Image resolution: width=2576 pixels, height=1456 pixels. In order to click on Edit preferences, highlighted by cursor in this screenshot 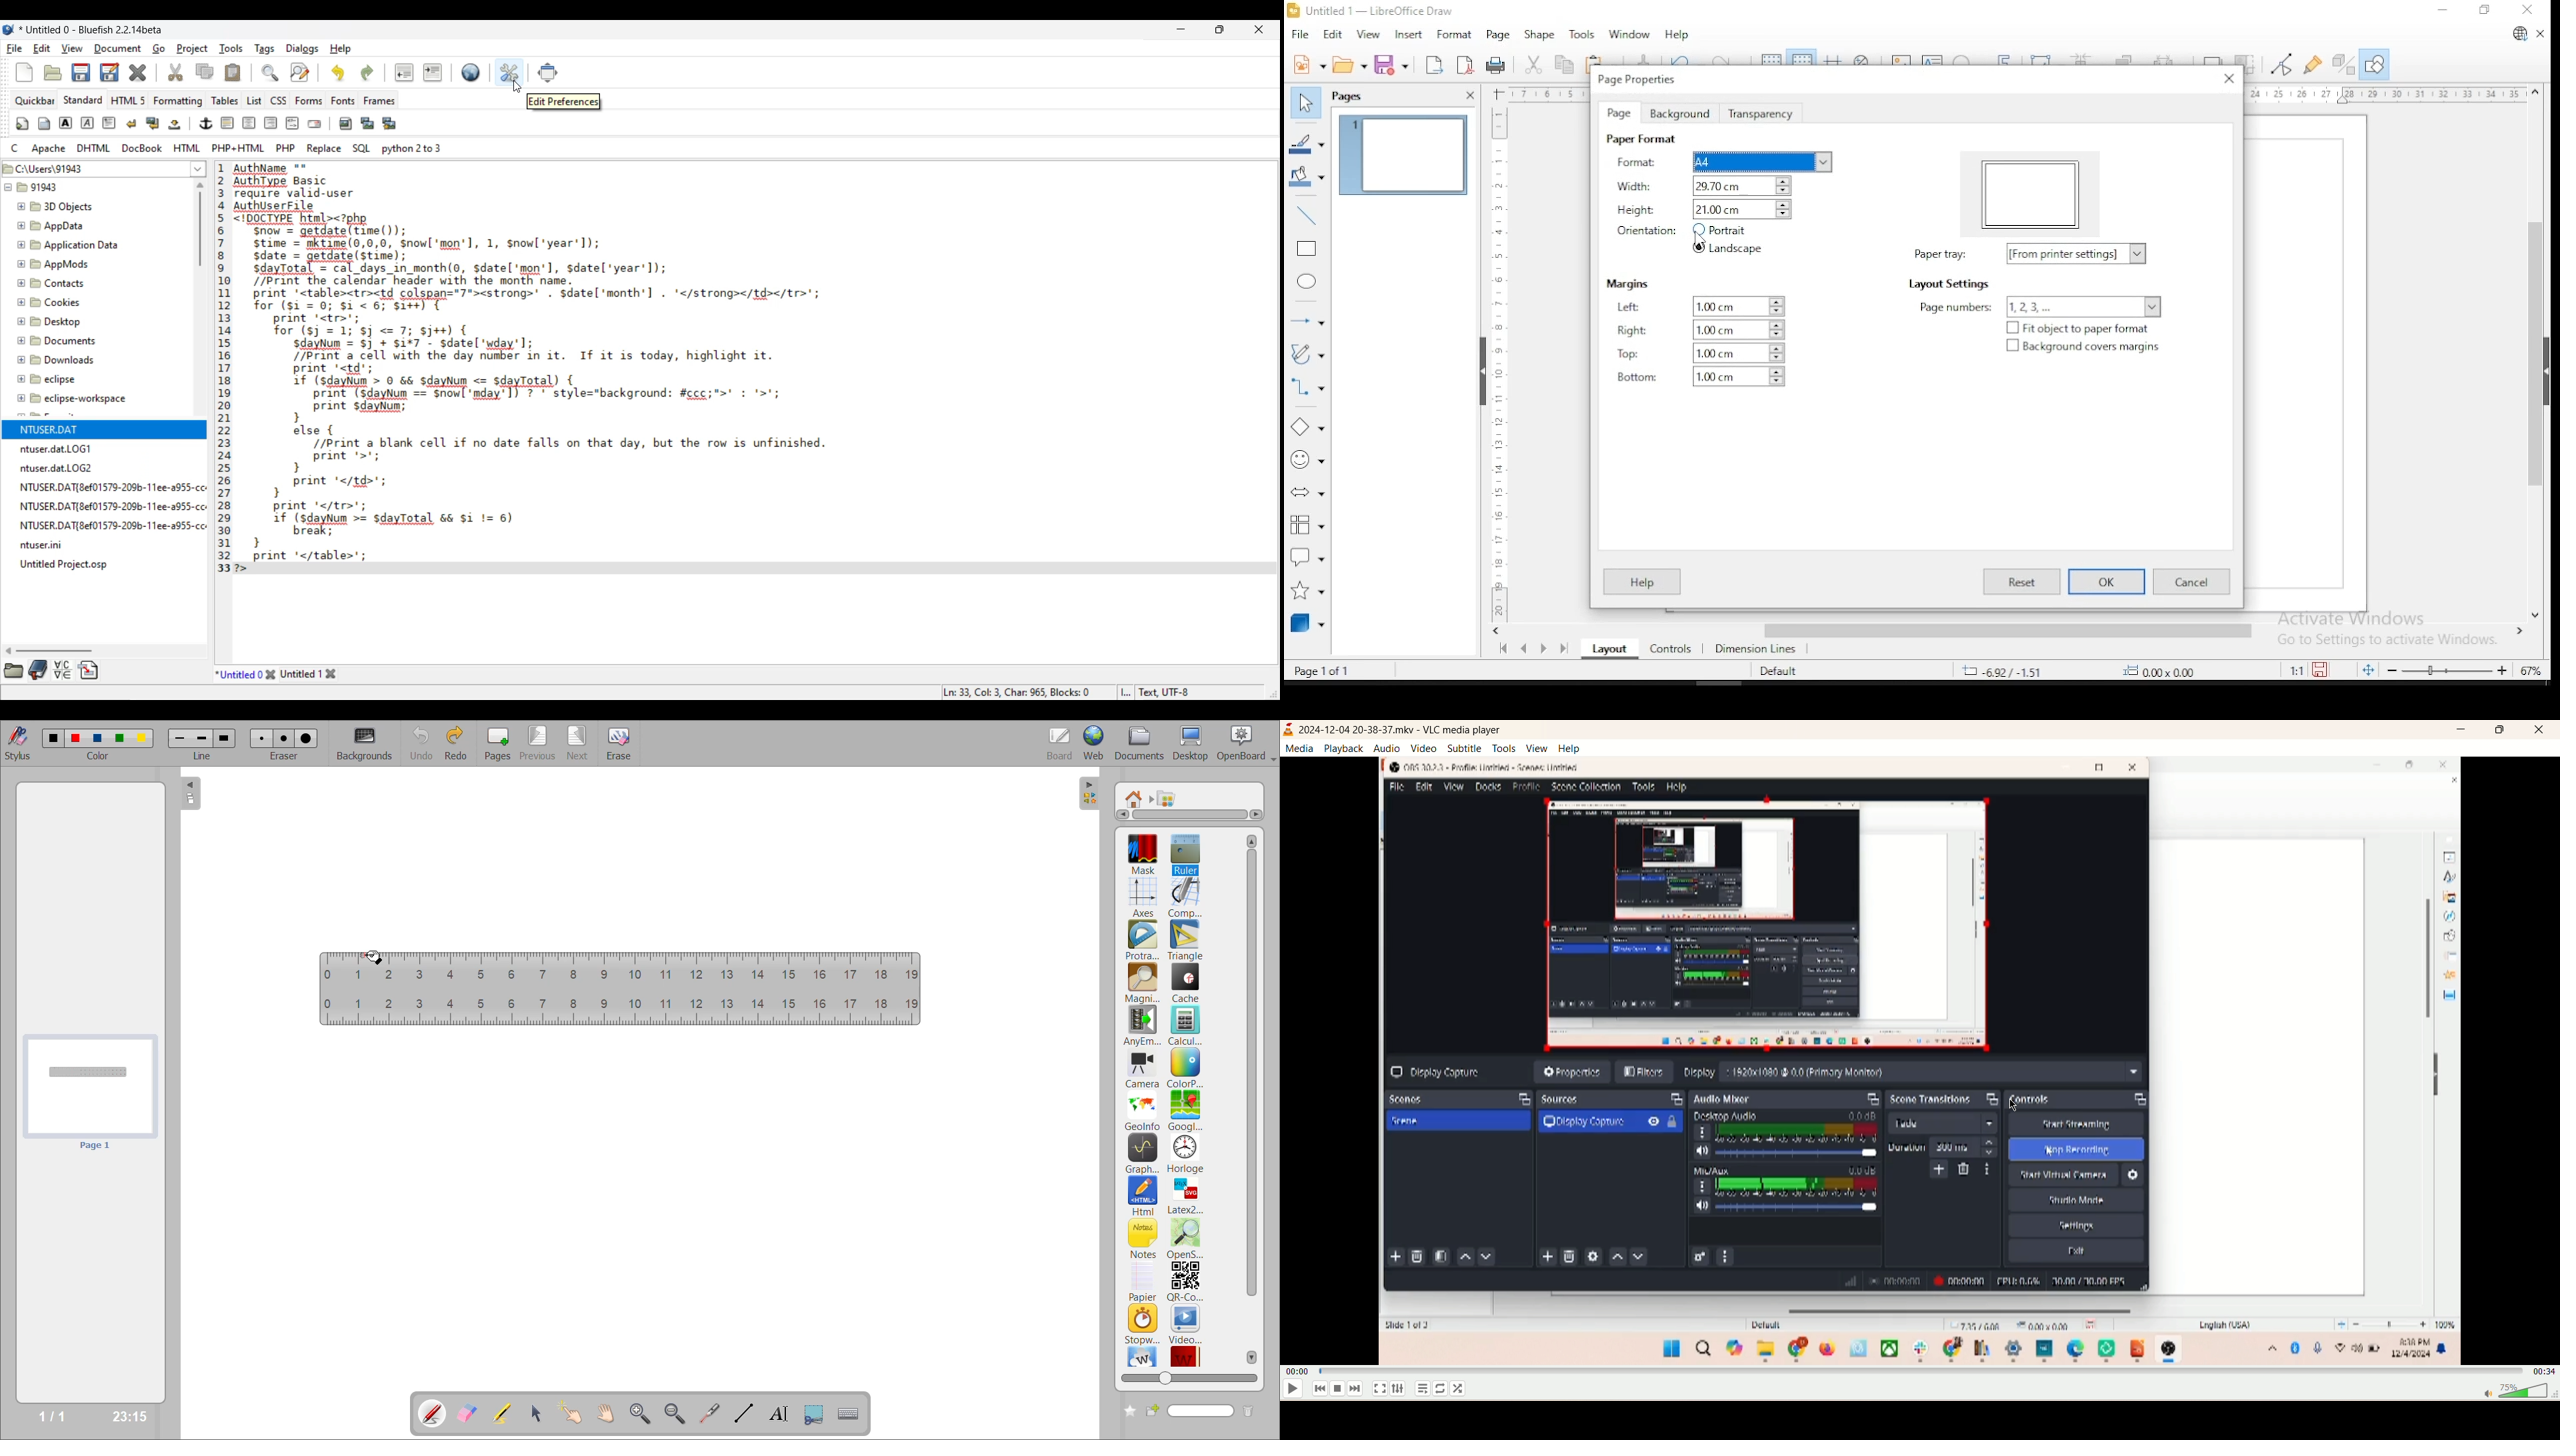, I will do `click(510, 71)`.